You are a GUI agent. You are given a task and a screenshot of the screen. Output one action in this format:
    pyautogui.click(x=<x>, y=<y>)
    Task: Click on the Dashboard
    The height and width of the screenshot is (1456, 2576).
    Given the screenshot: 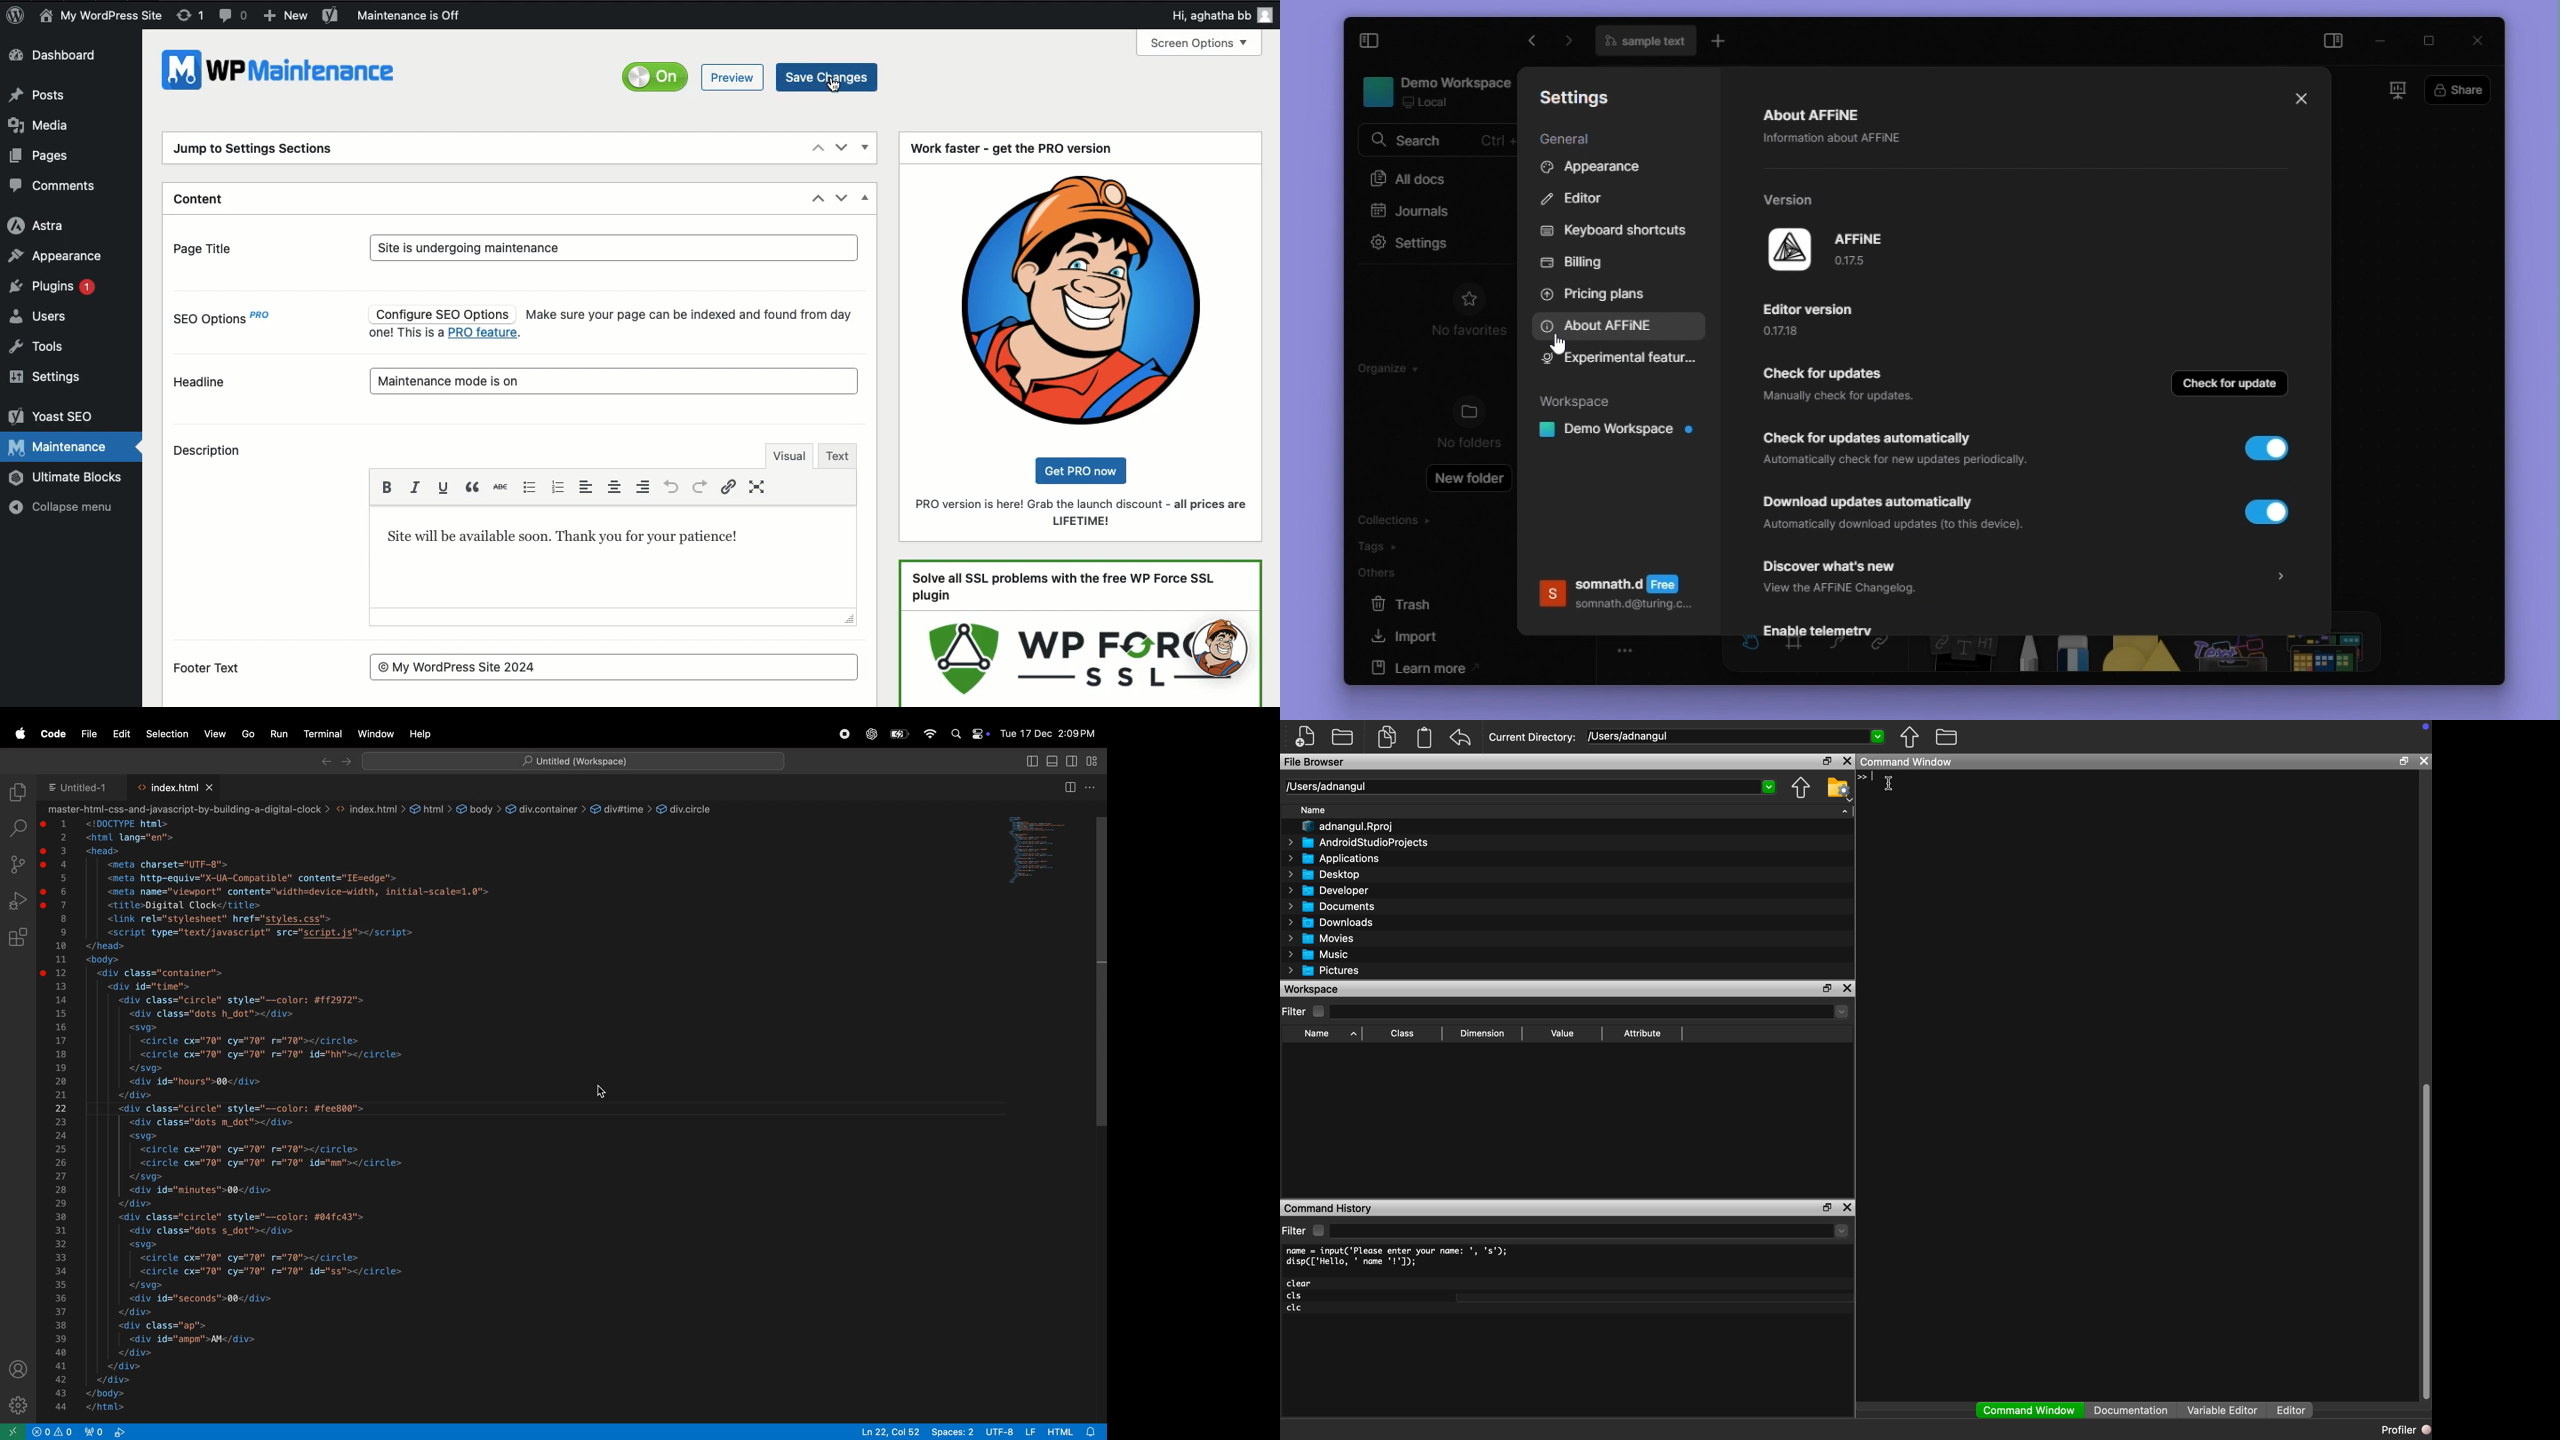 What is the action you would take?
    pyautogui.click(x=56, y=57)
    